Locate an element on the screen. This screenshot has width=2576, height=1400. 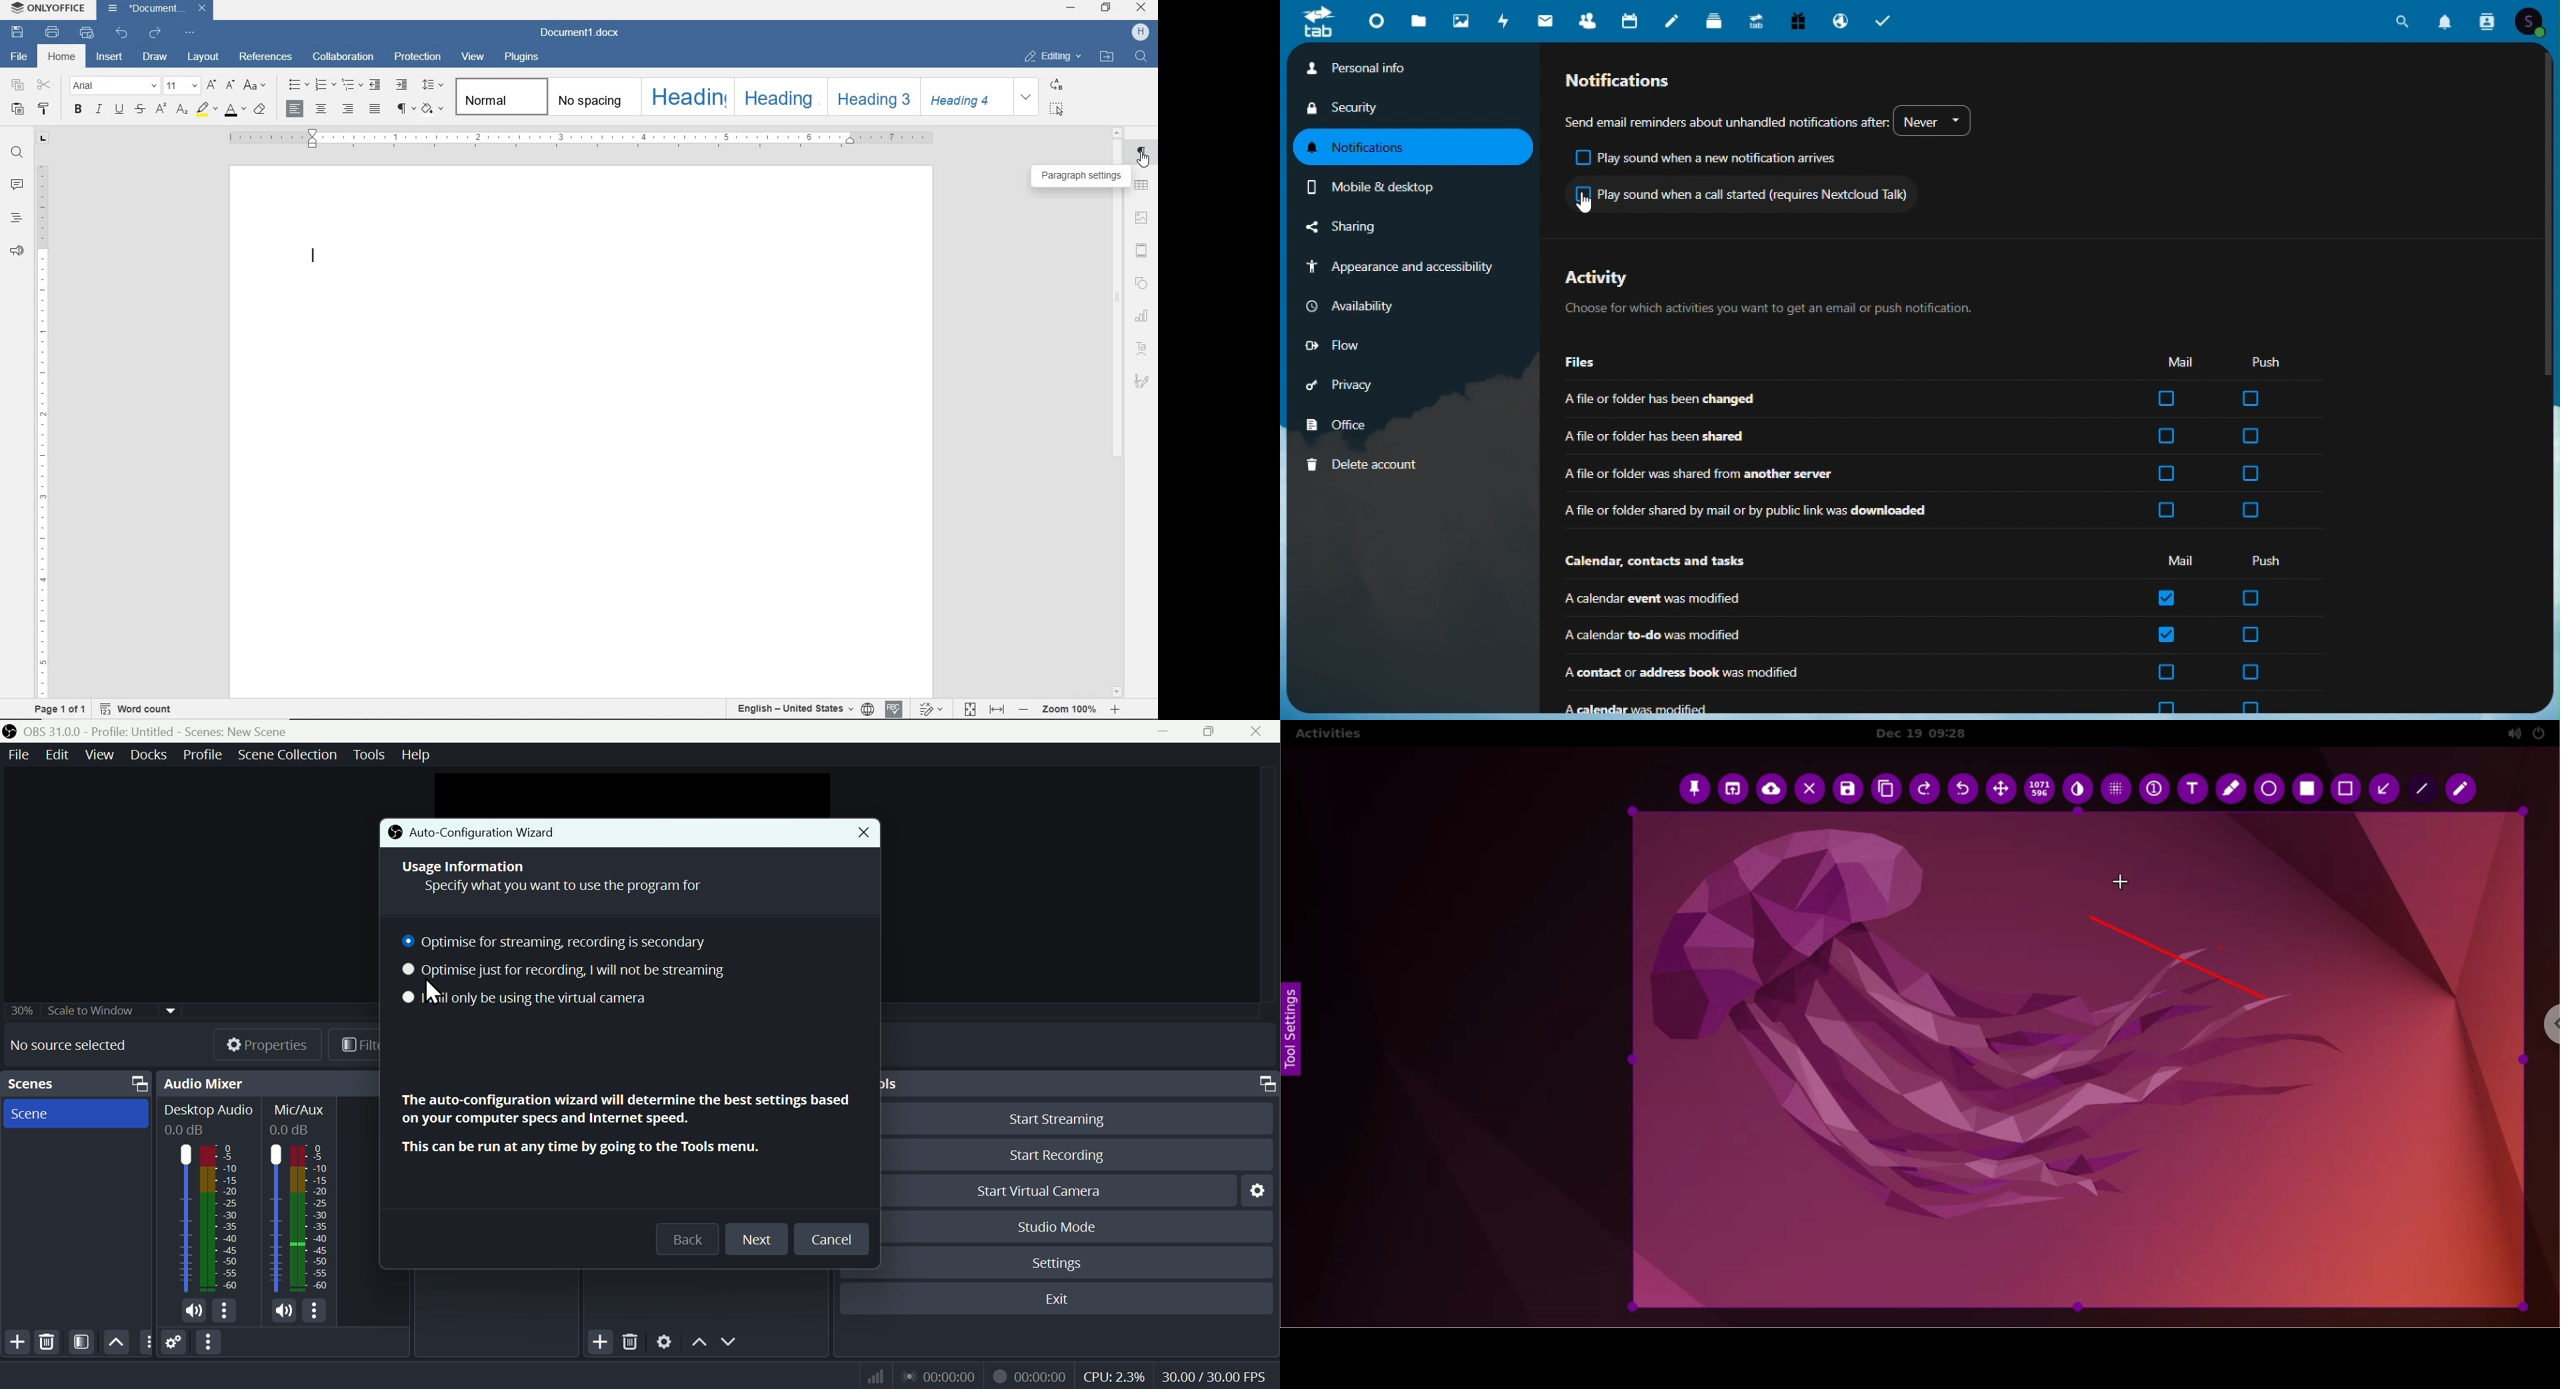
insert is located at coordinates (110, 57).